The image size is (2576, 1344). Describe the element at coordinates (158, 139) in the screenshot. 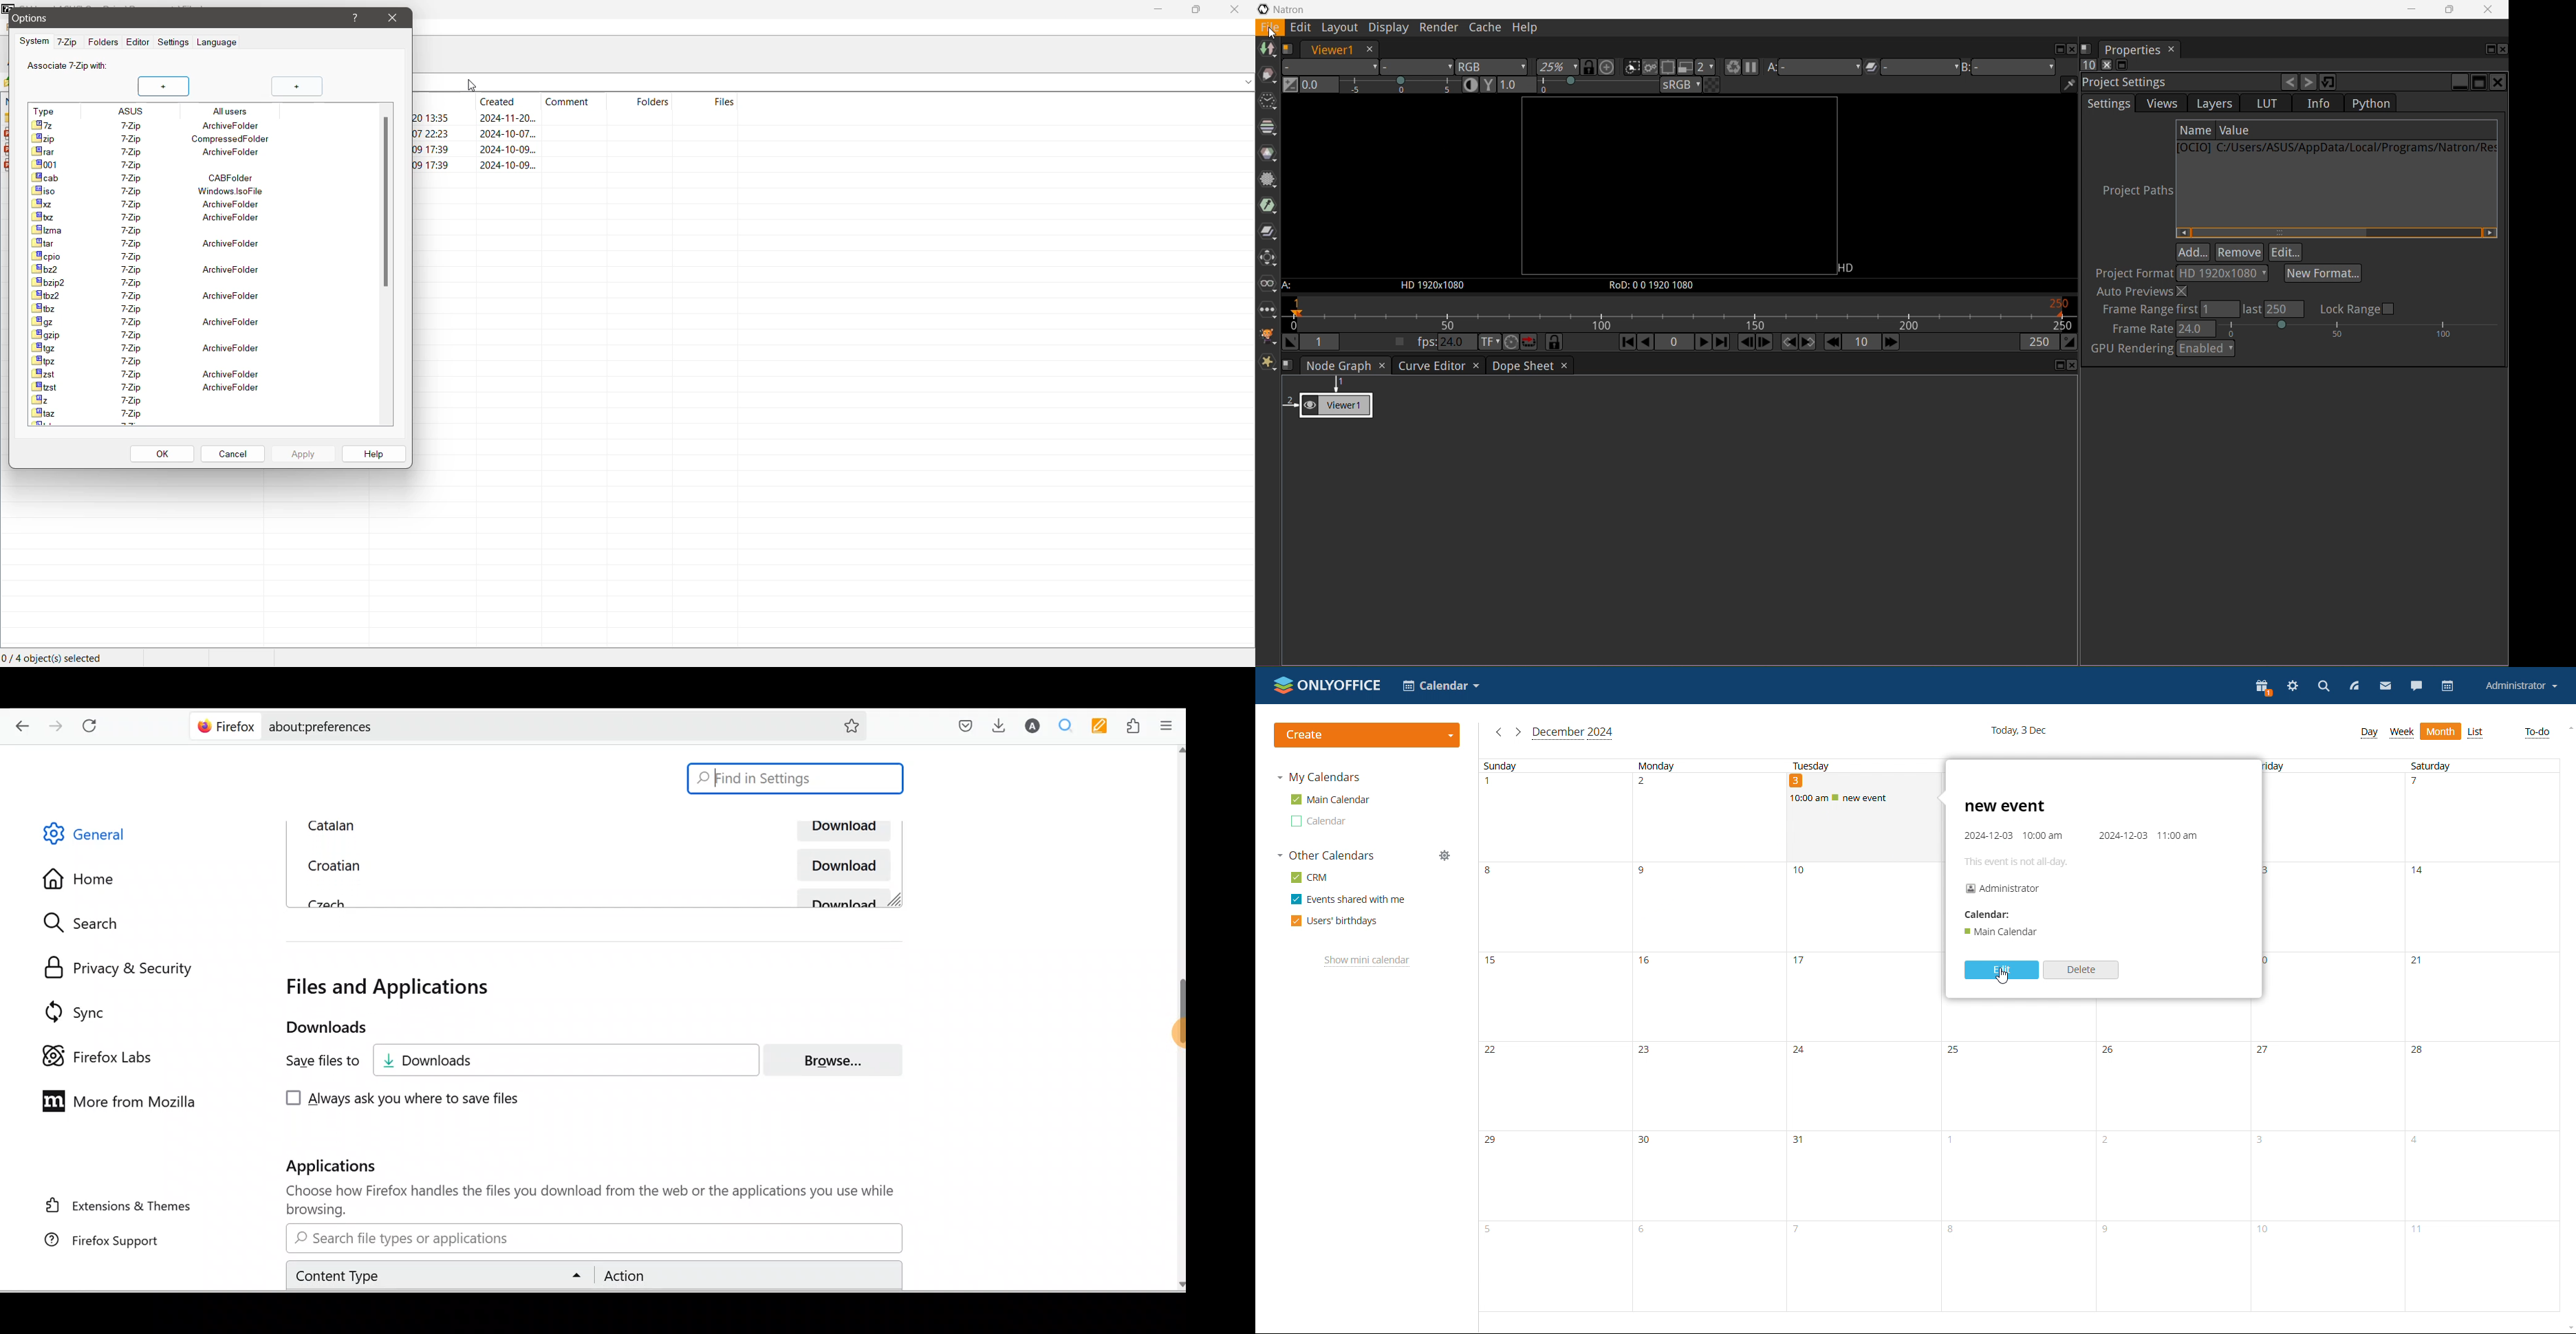

I see `Compresses folder` at that location.